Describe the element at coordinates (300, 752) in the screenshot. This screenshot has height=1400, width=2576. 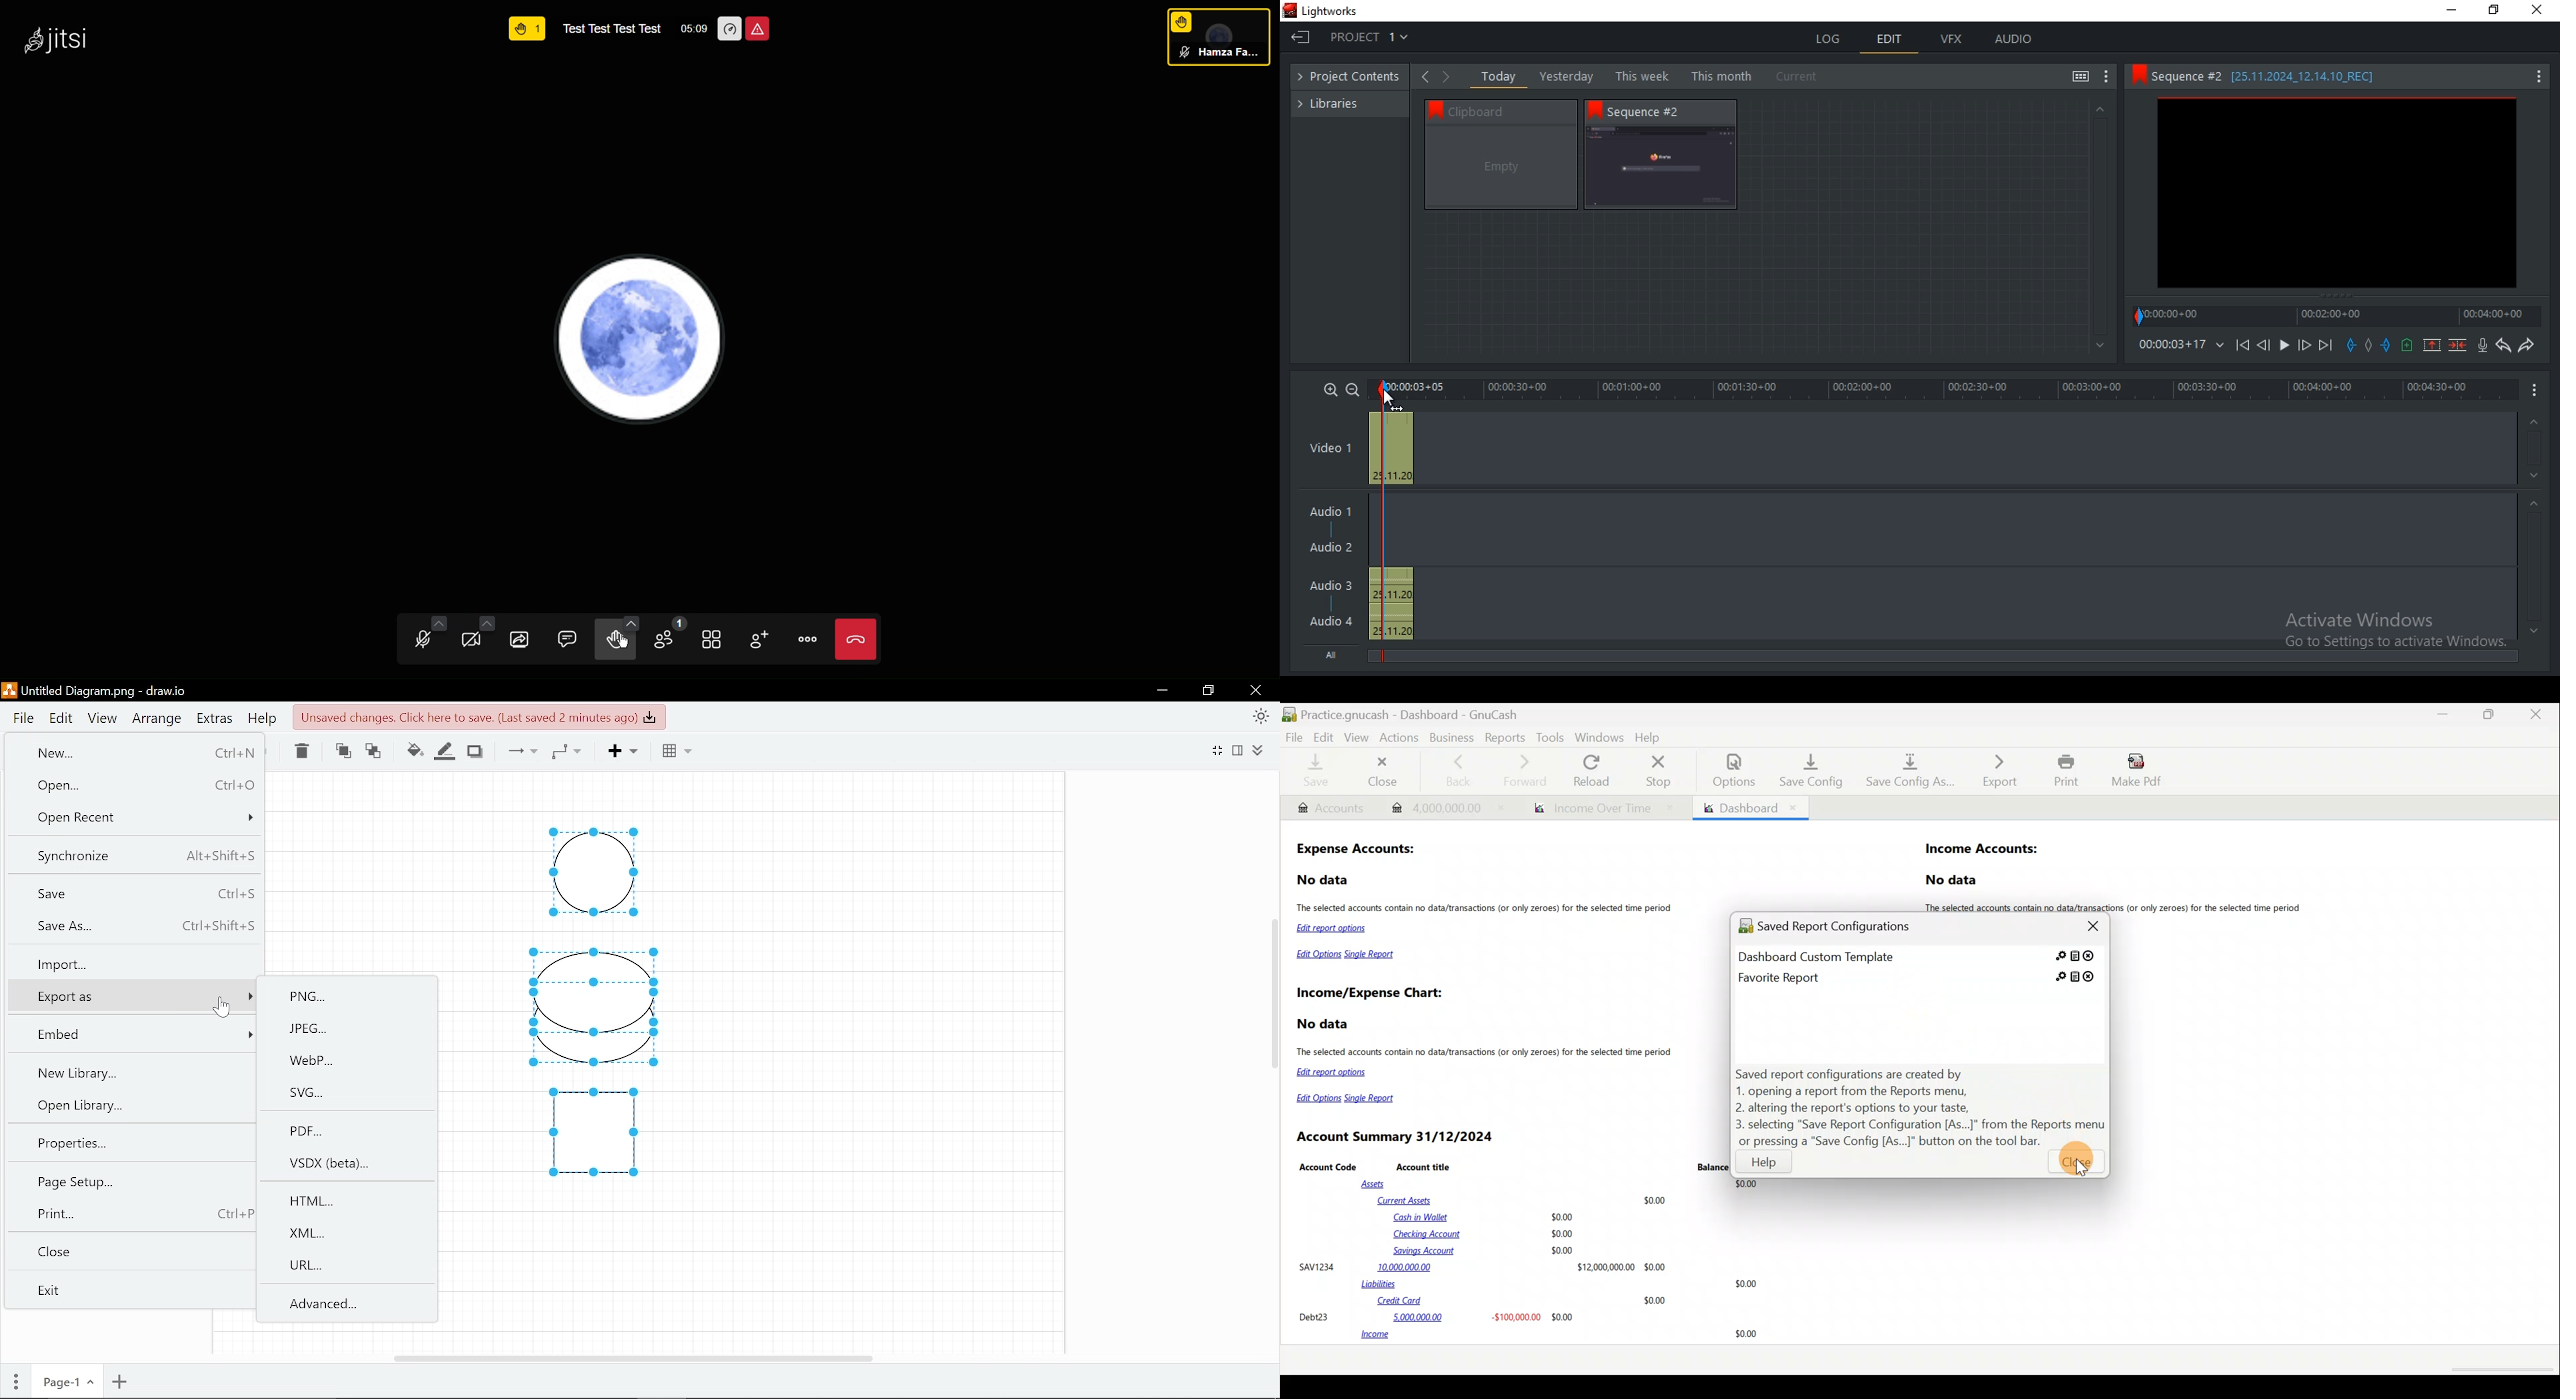
I see `Delete` at that location.